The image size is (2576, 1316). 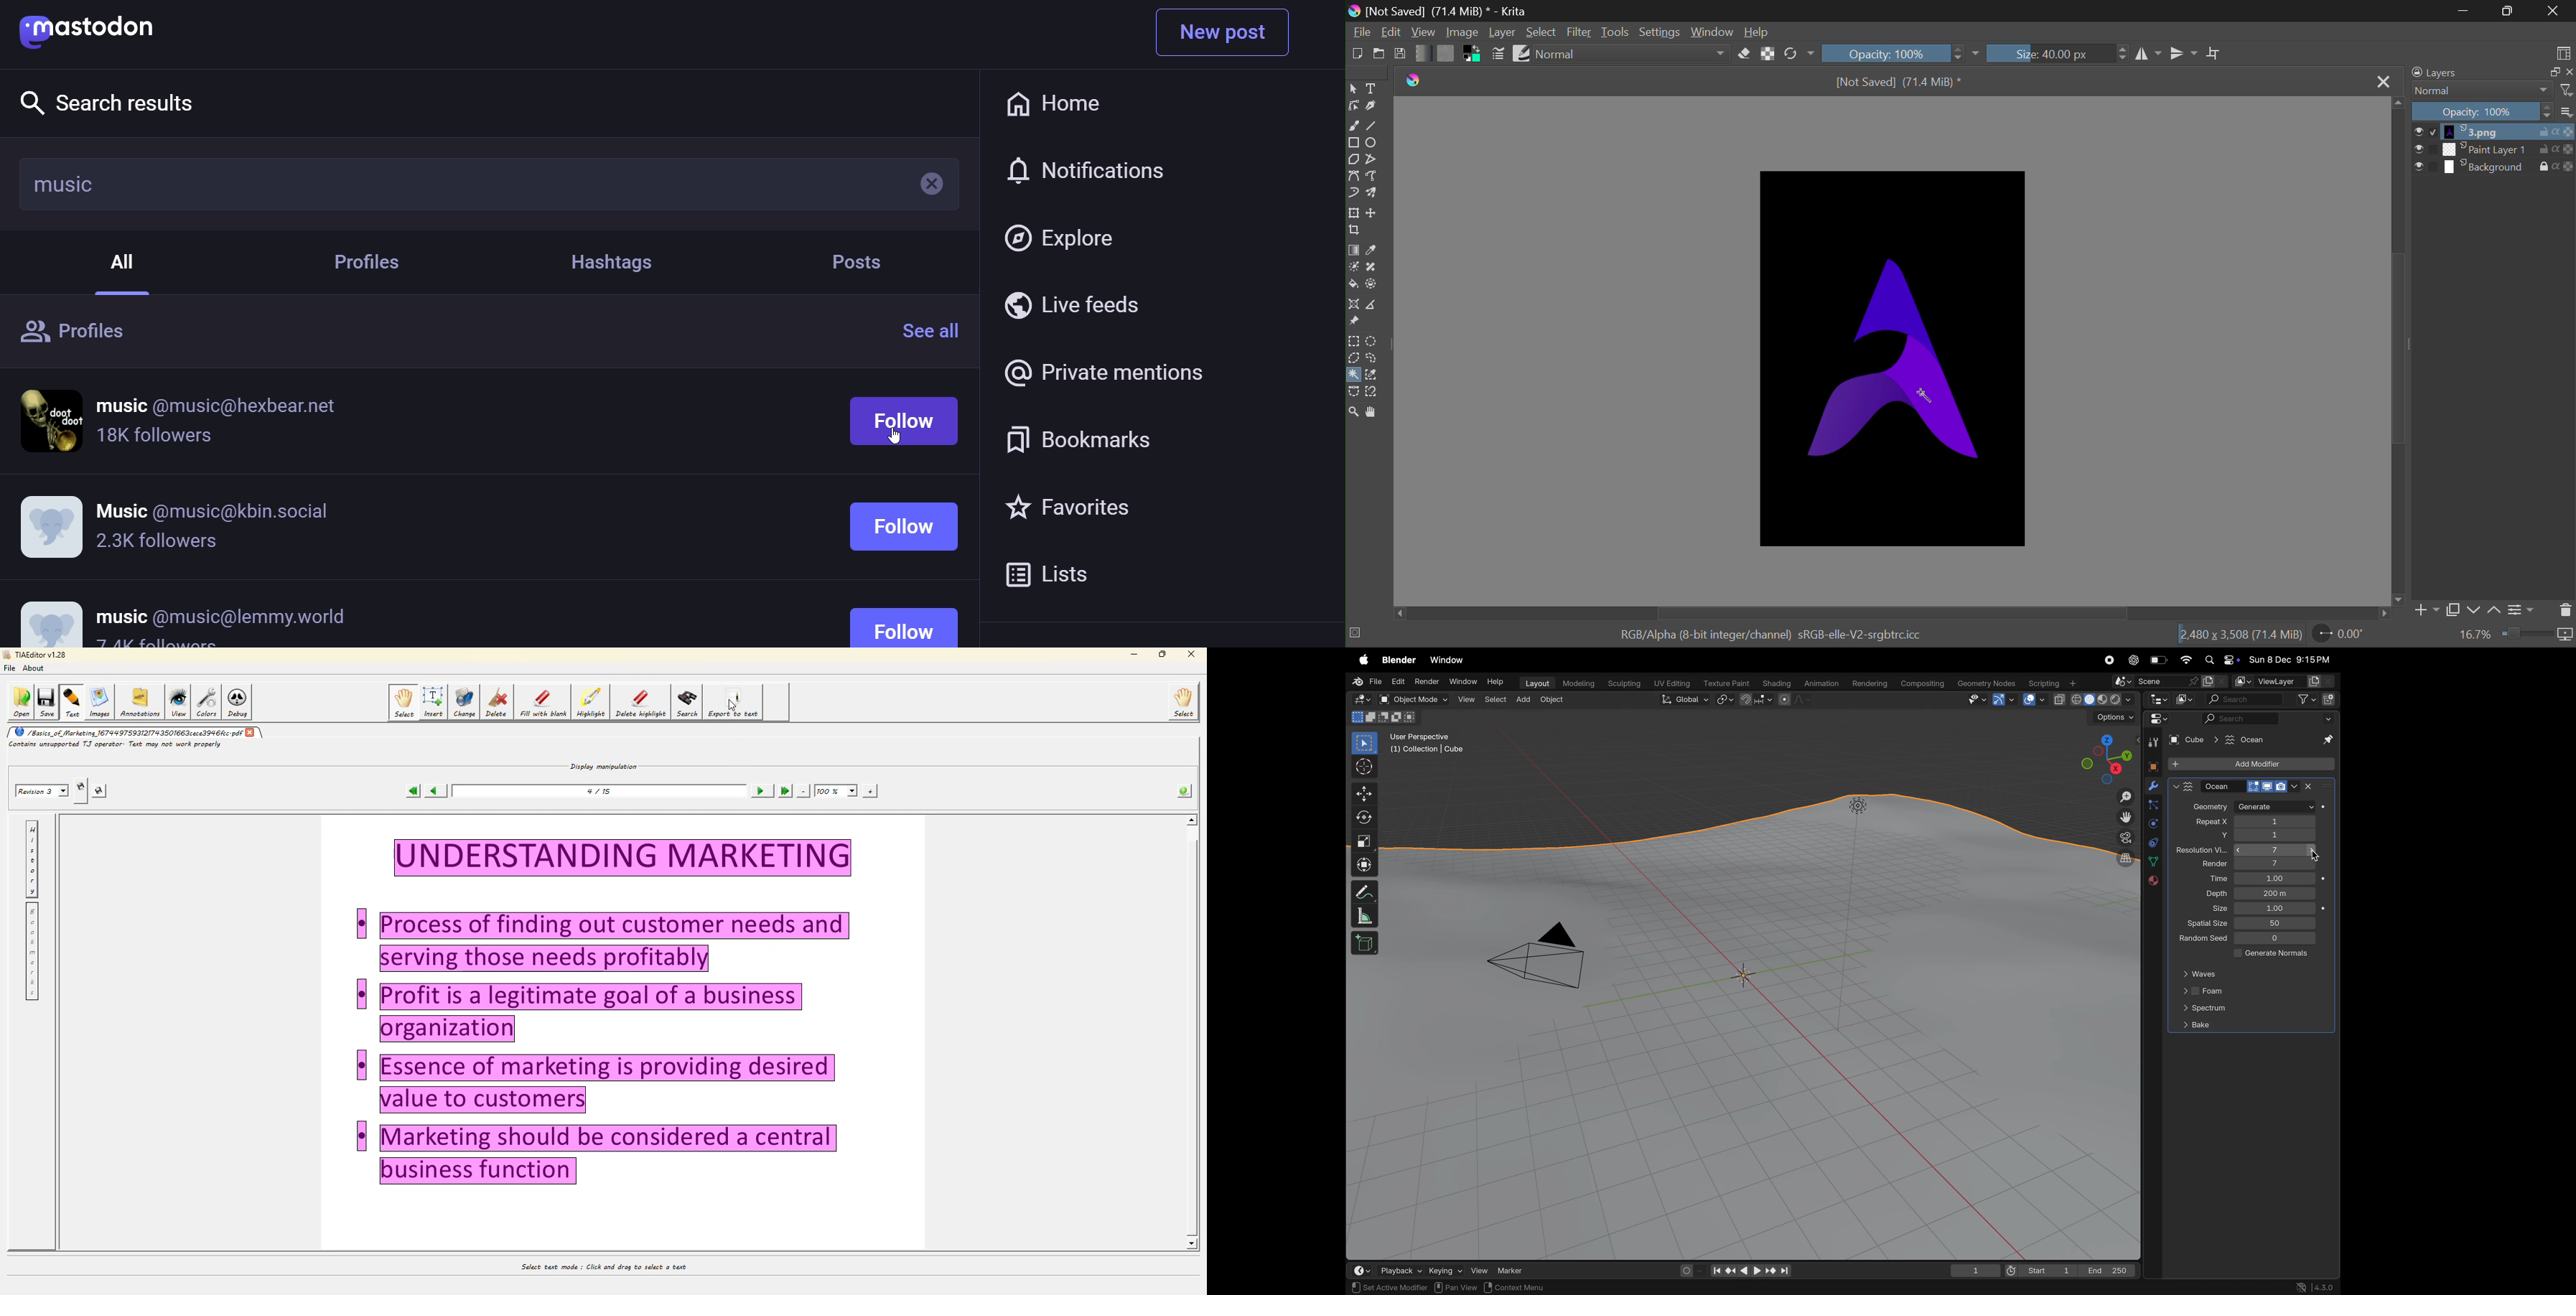 What do you see at coordinates (1354, 374) in the screenshot?
I see `Cursor on Continuous Selection` at bounding box center [1354, 374].